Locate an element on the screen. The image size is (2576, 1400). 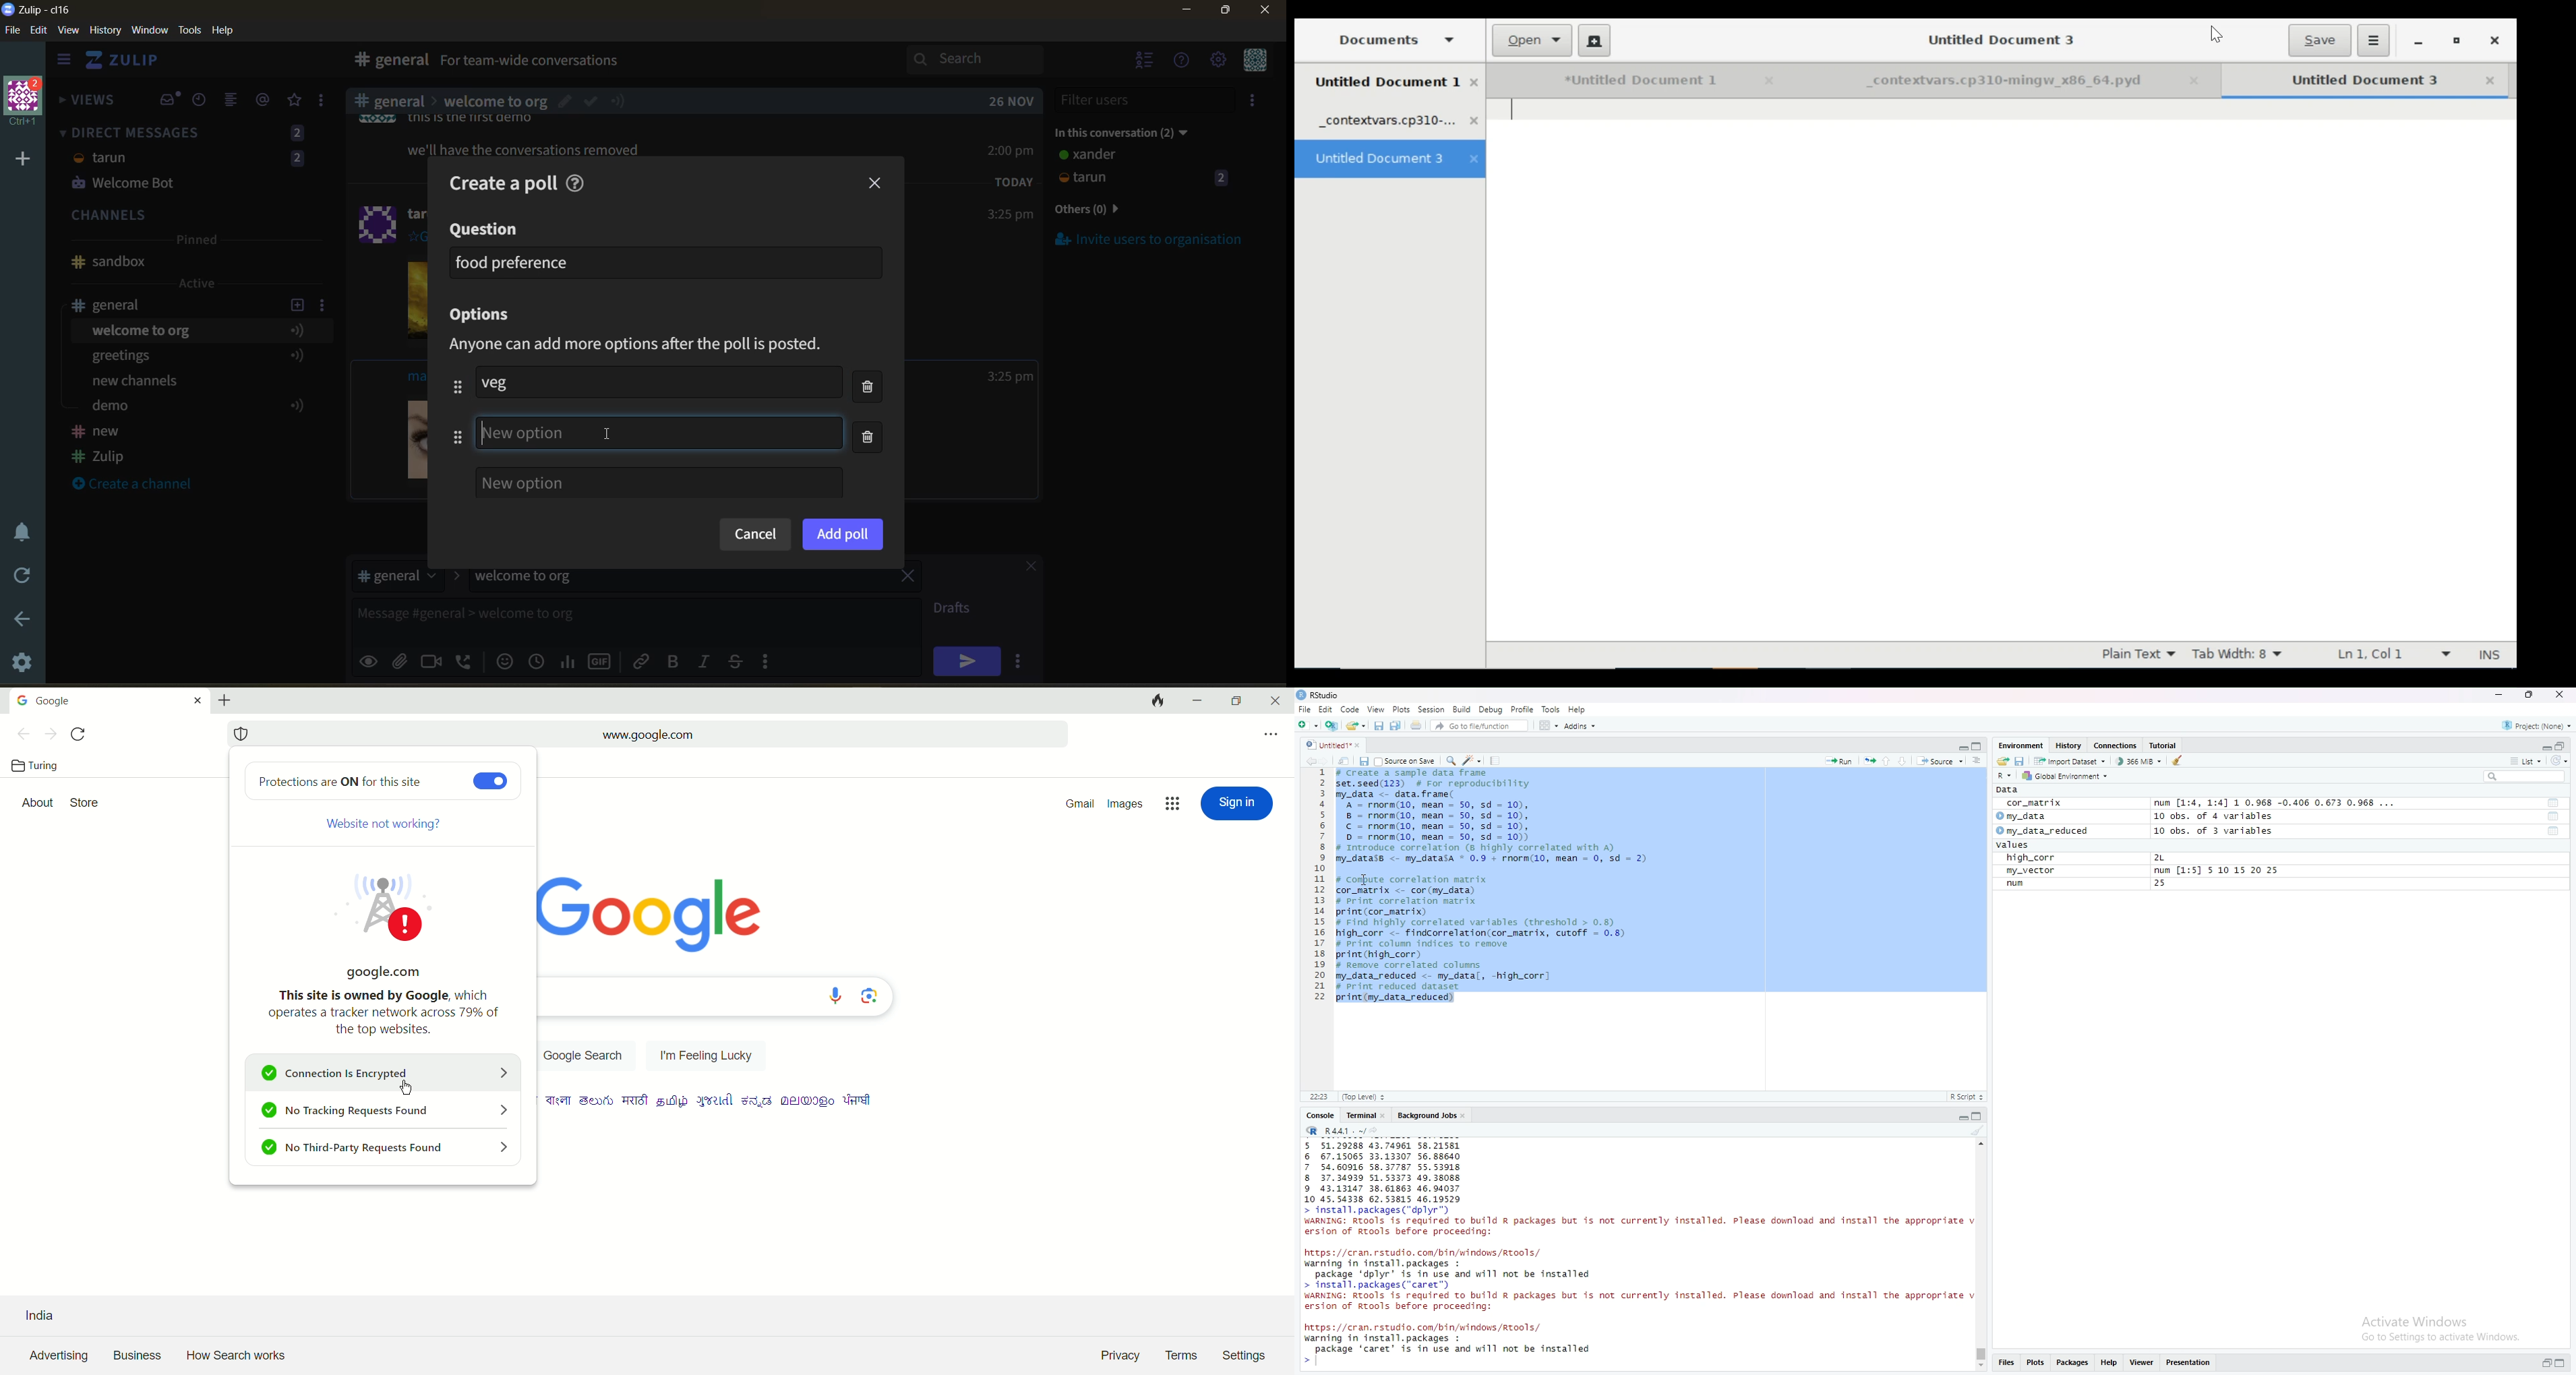
Debug is located at coordinates (1492, 710).